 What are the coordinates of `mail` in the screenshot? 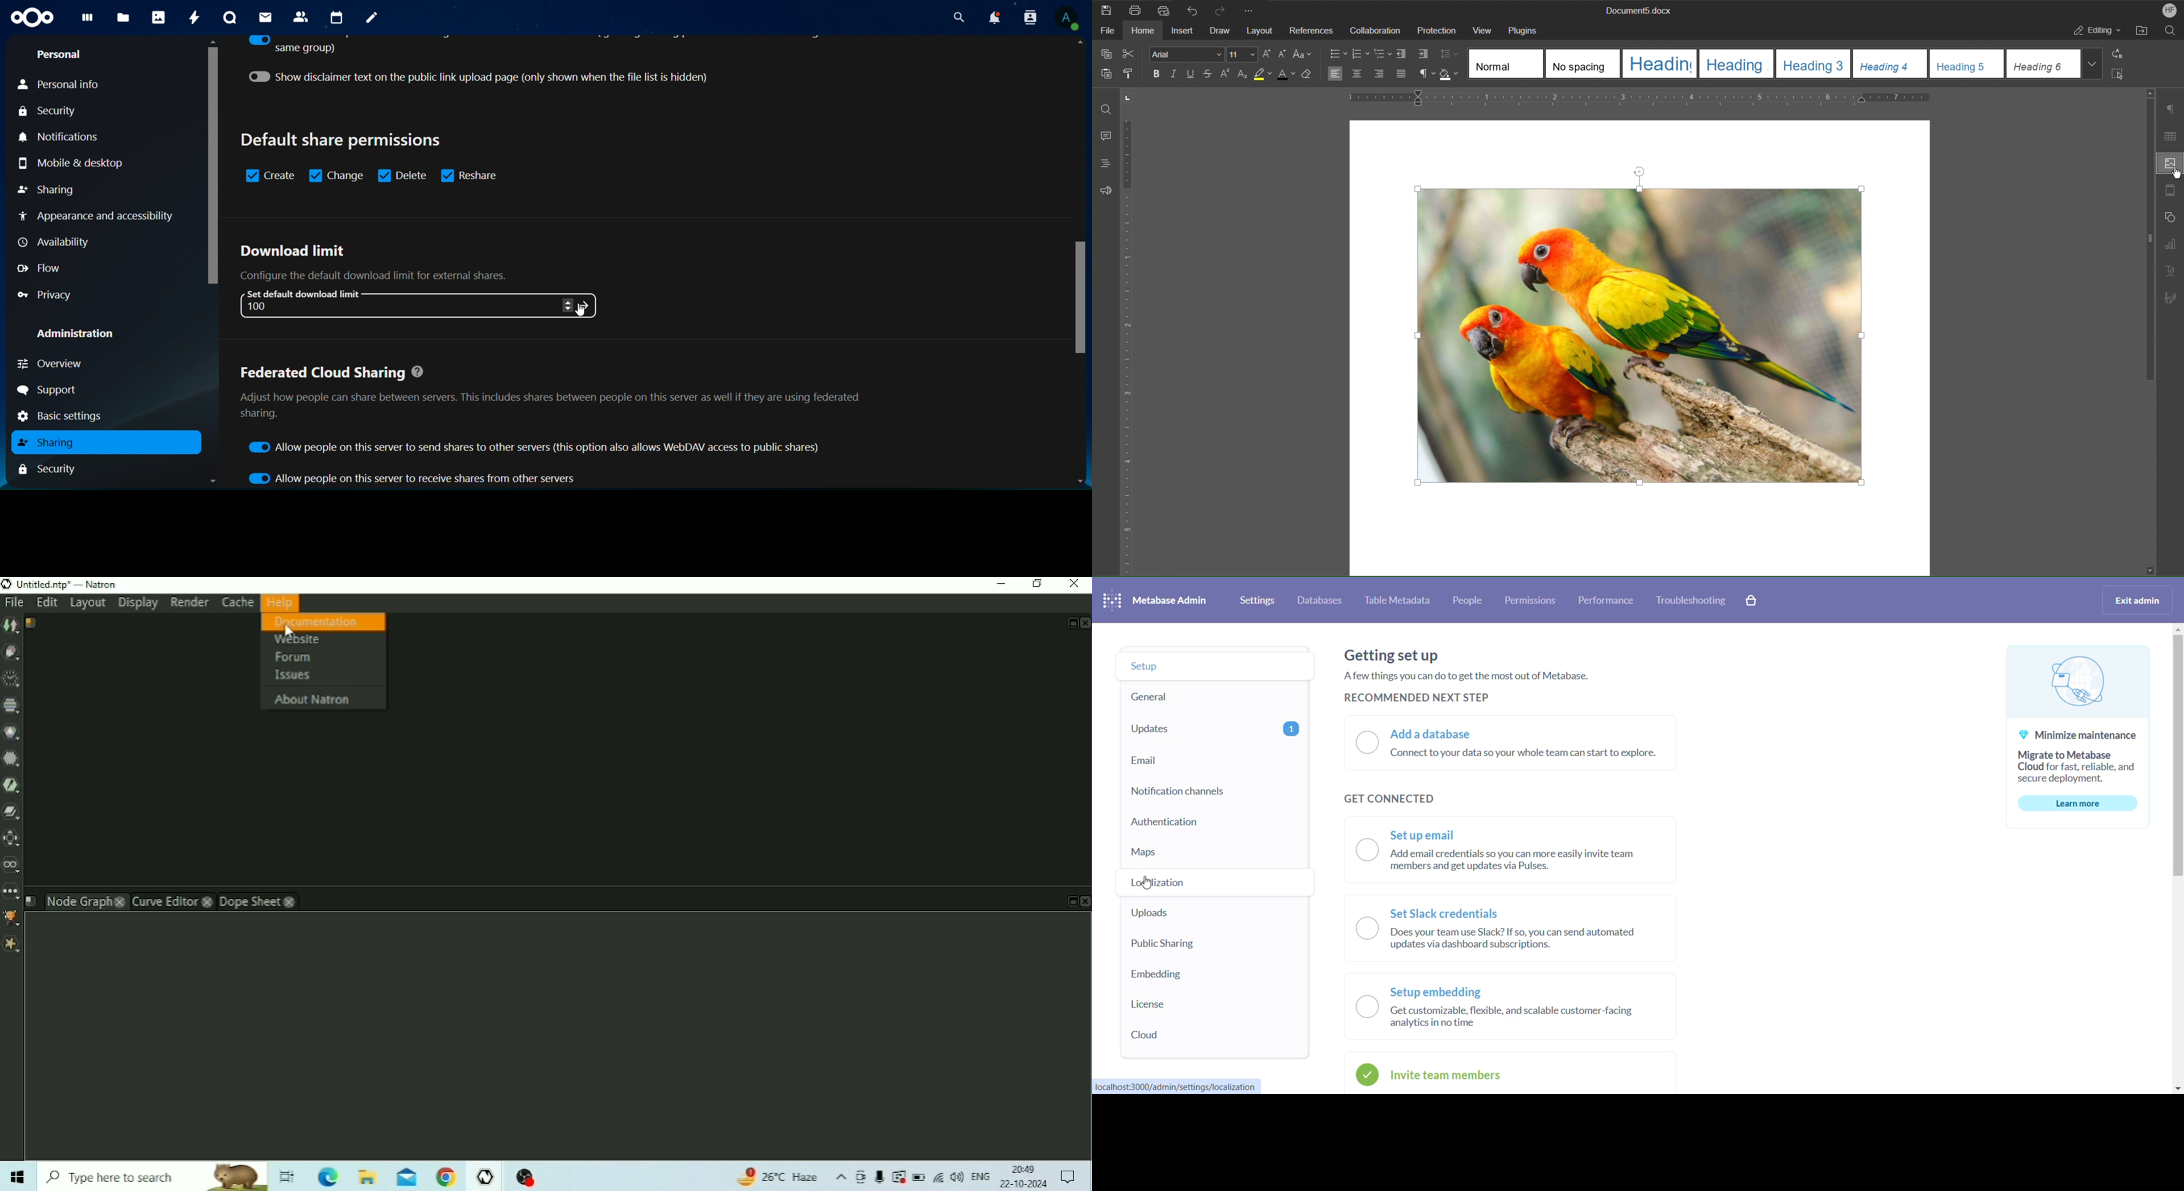 It's located at (267, 18).